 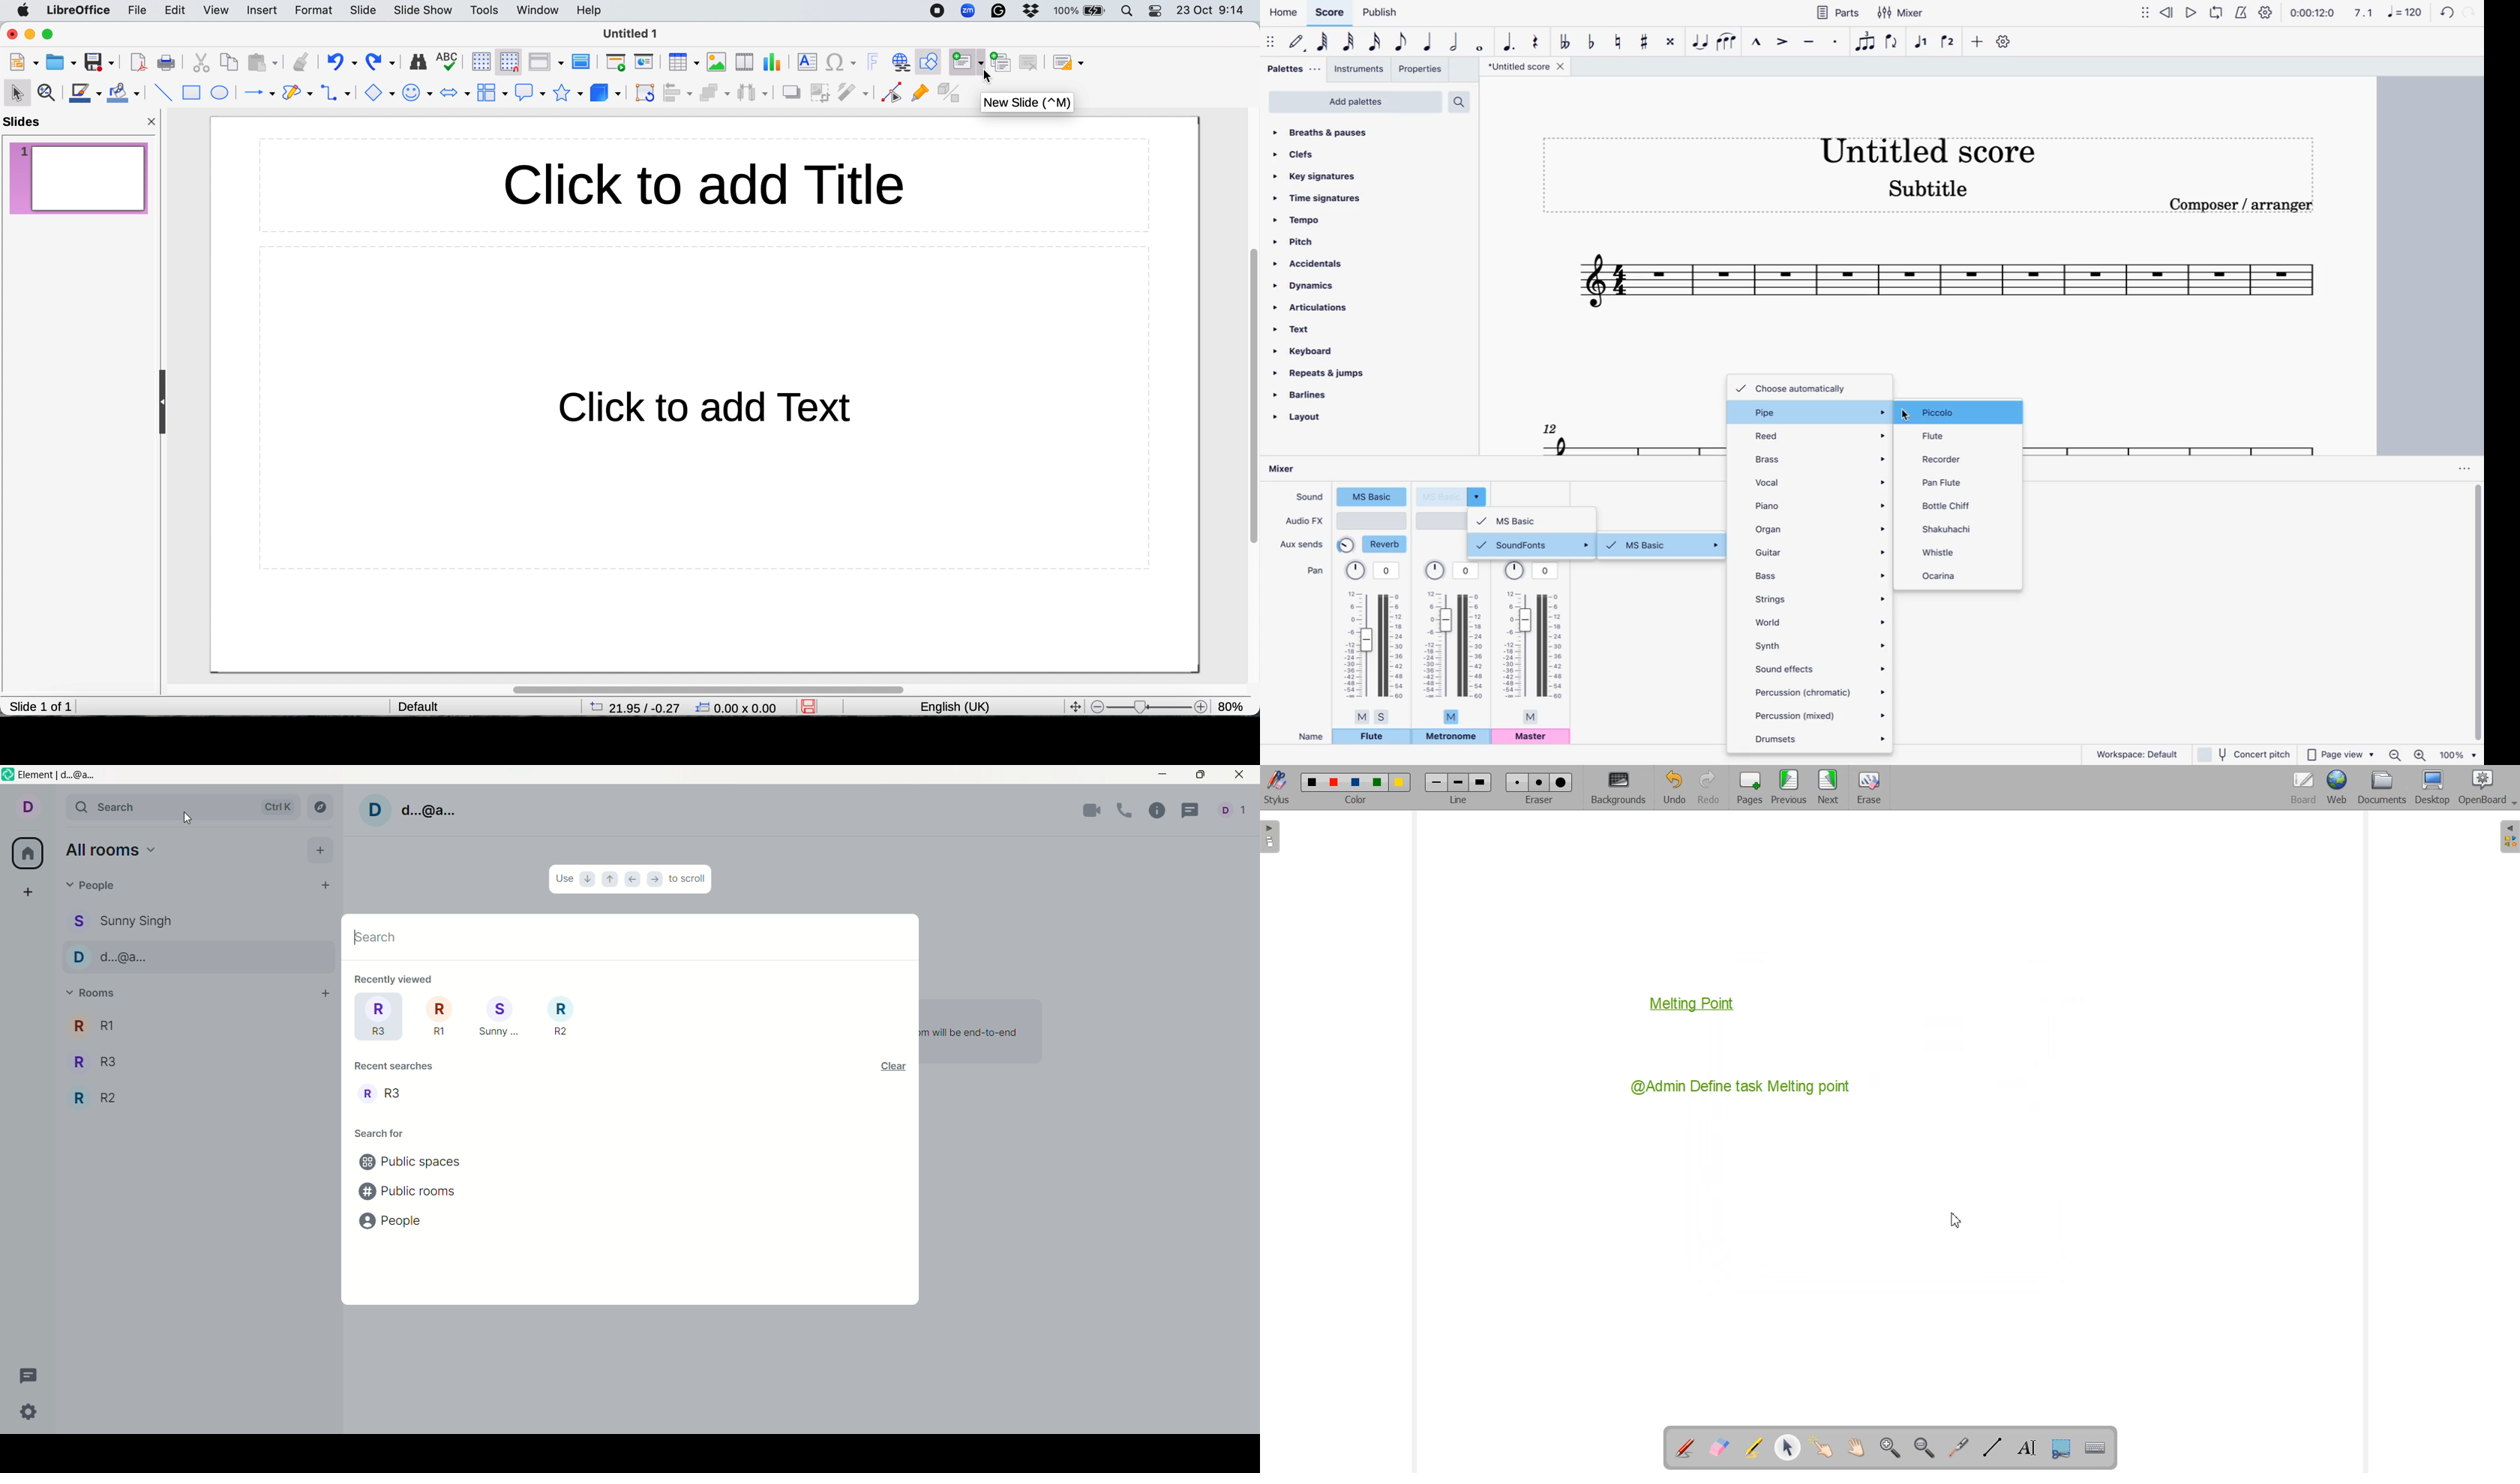 I want to click on slur, so click(x=1731, y=42).